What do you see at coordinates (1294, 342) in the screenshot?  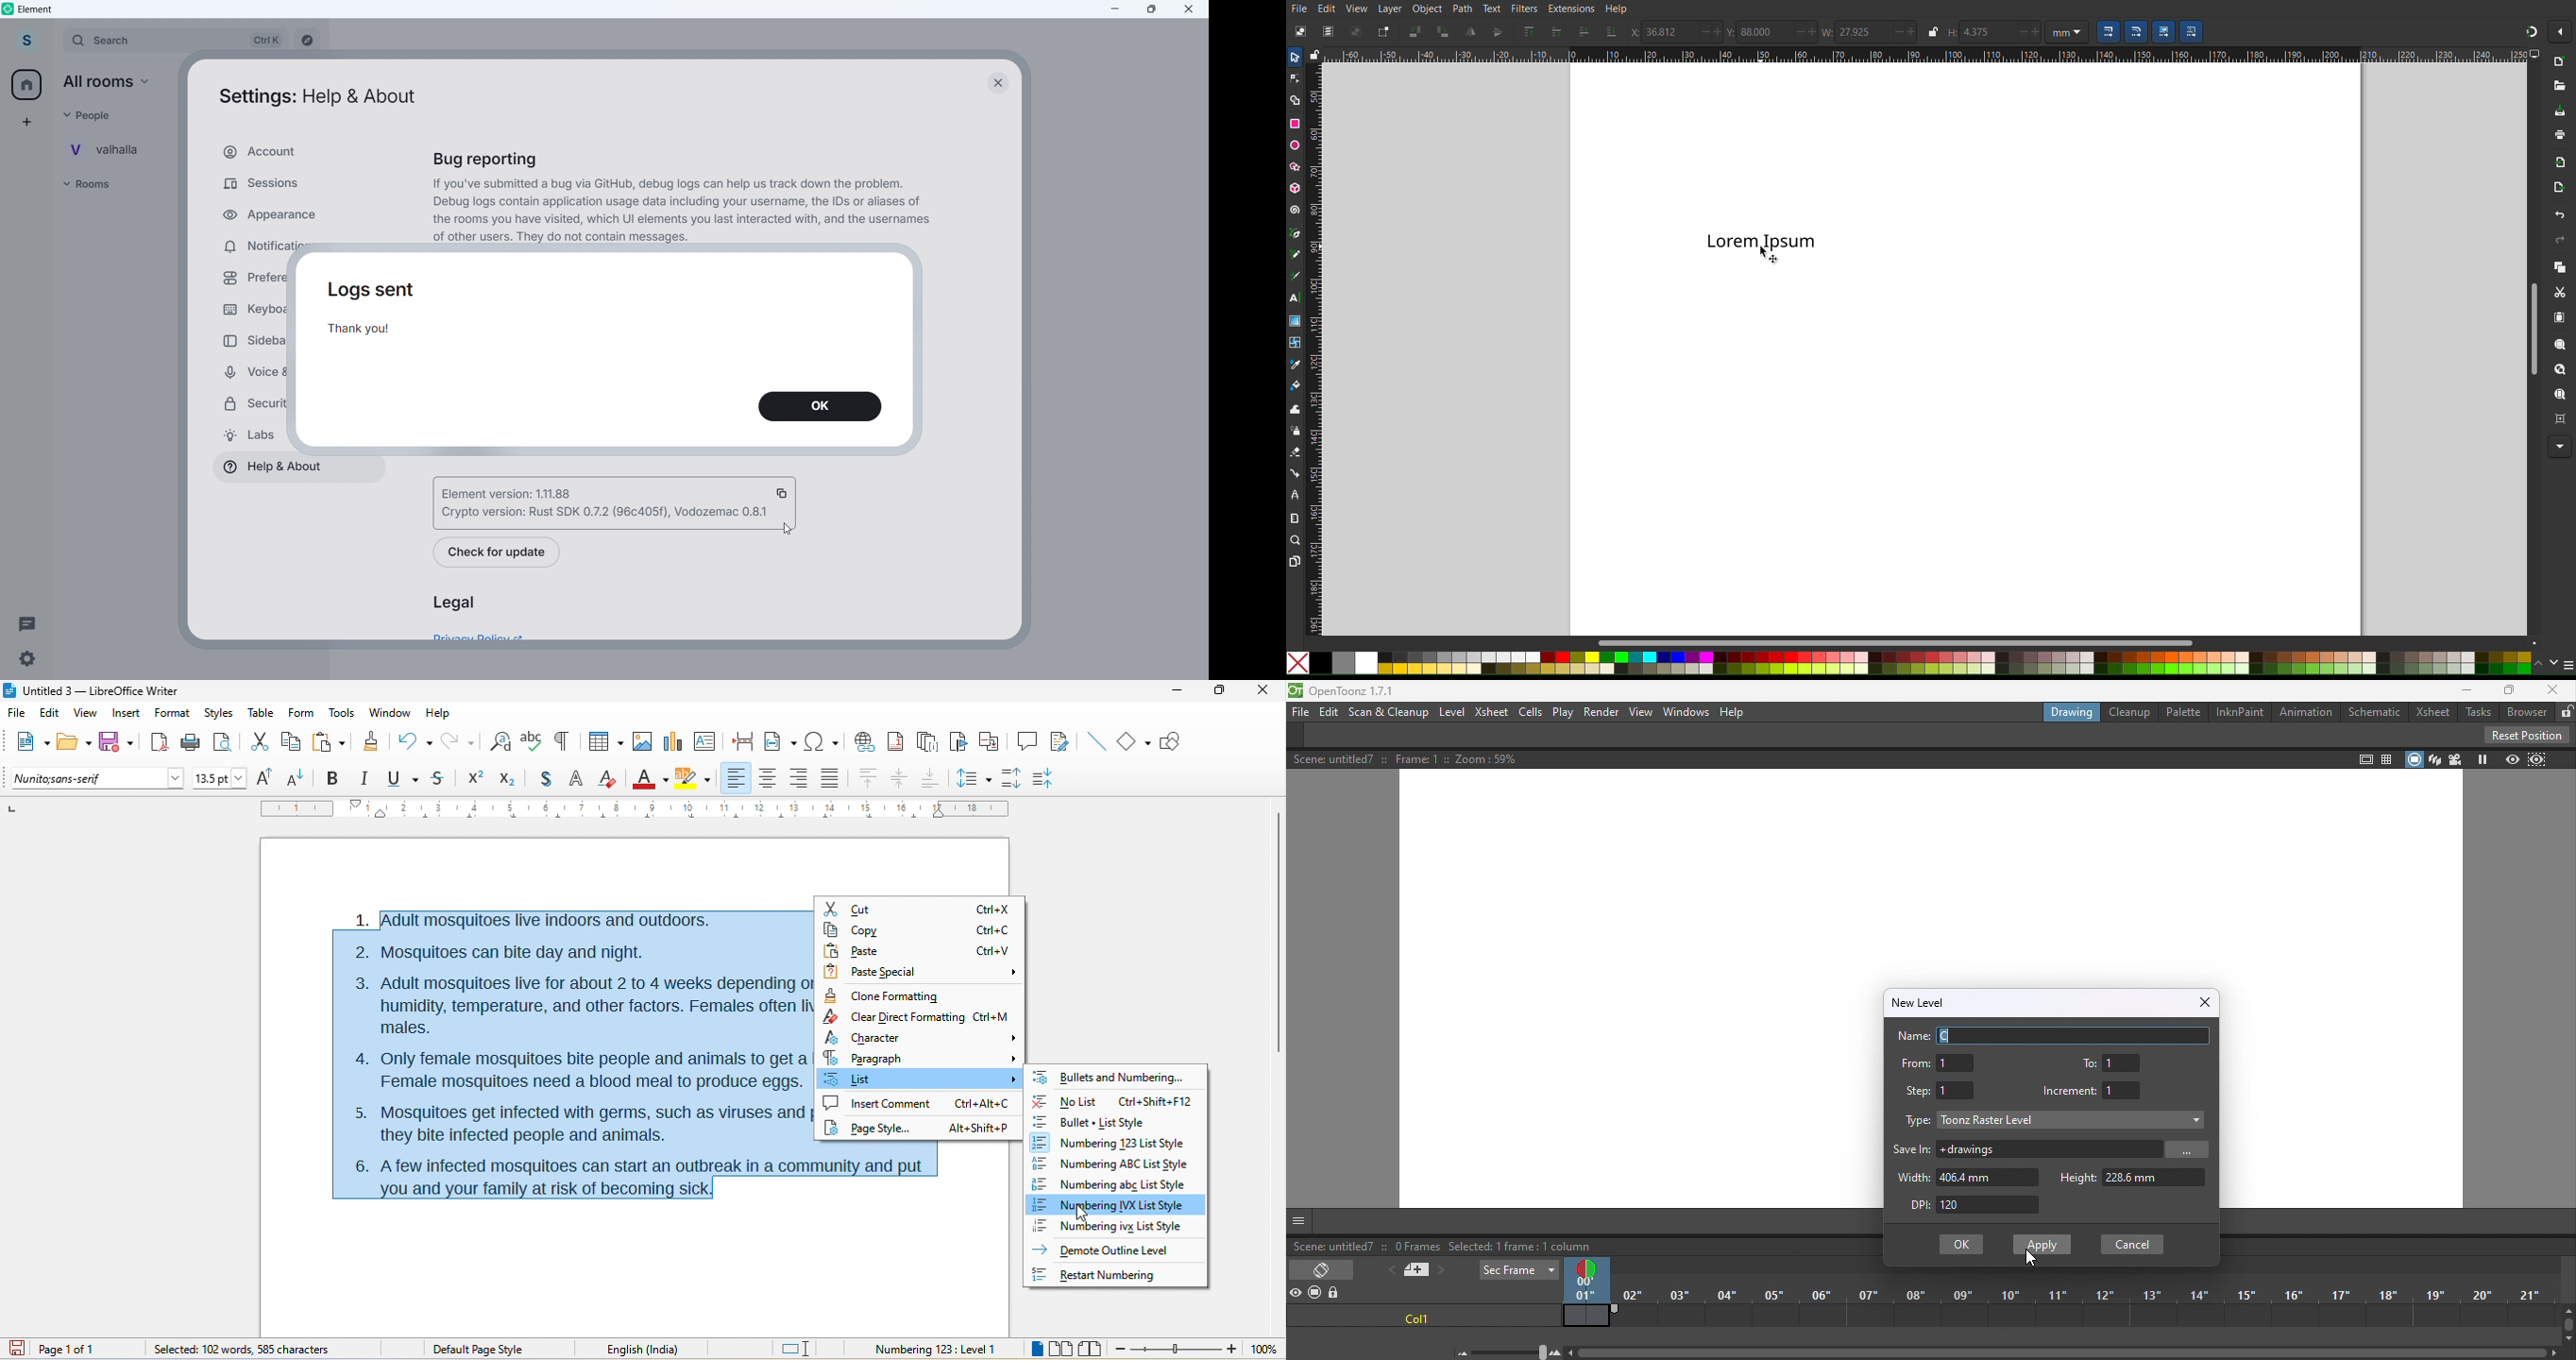 I see `Mesh Tool` at bounding box center [1294, 342].